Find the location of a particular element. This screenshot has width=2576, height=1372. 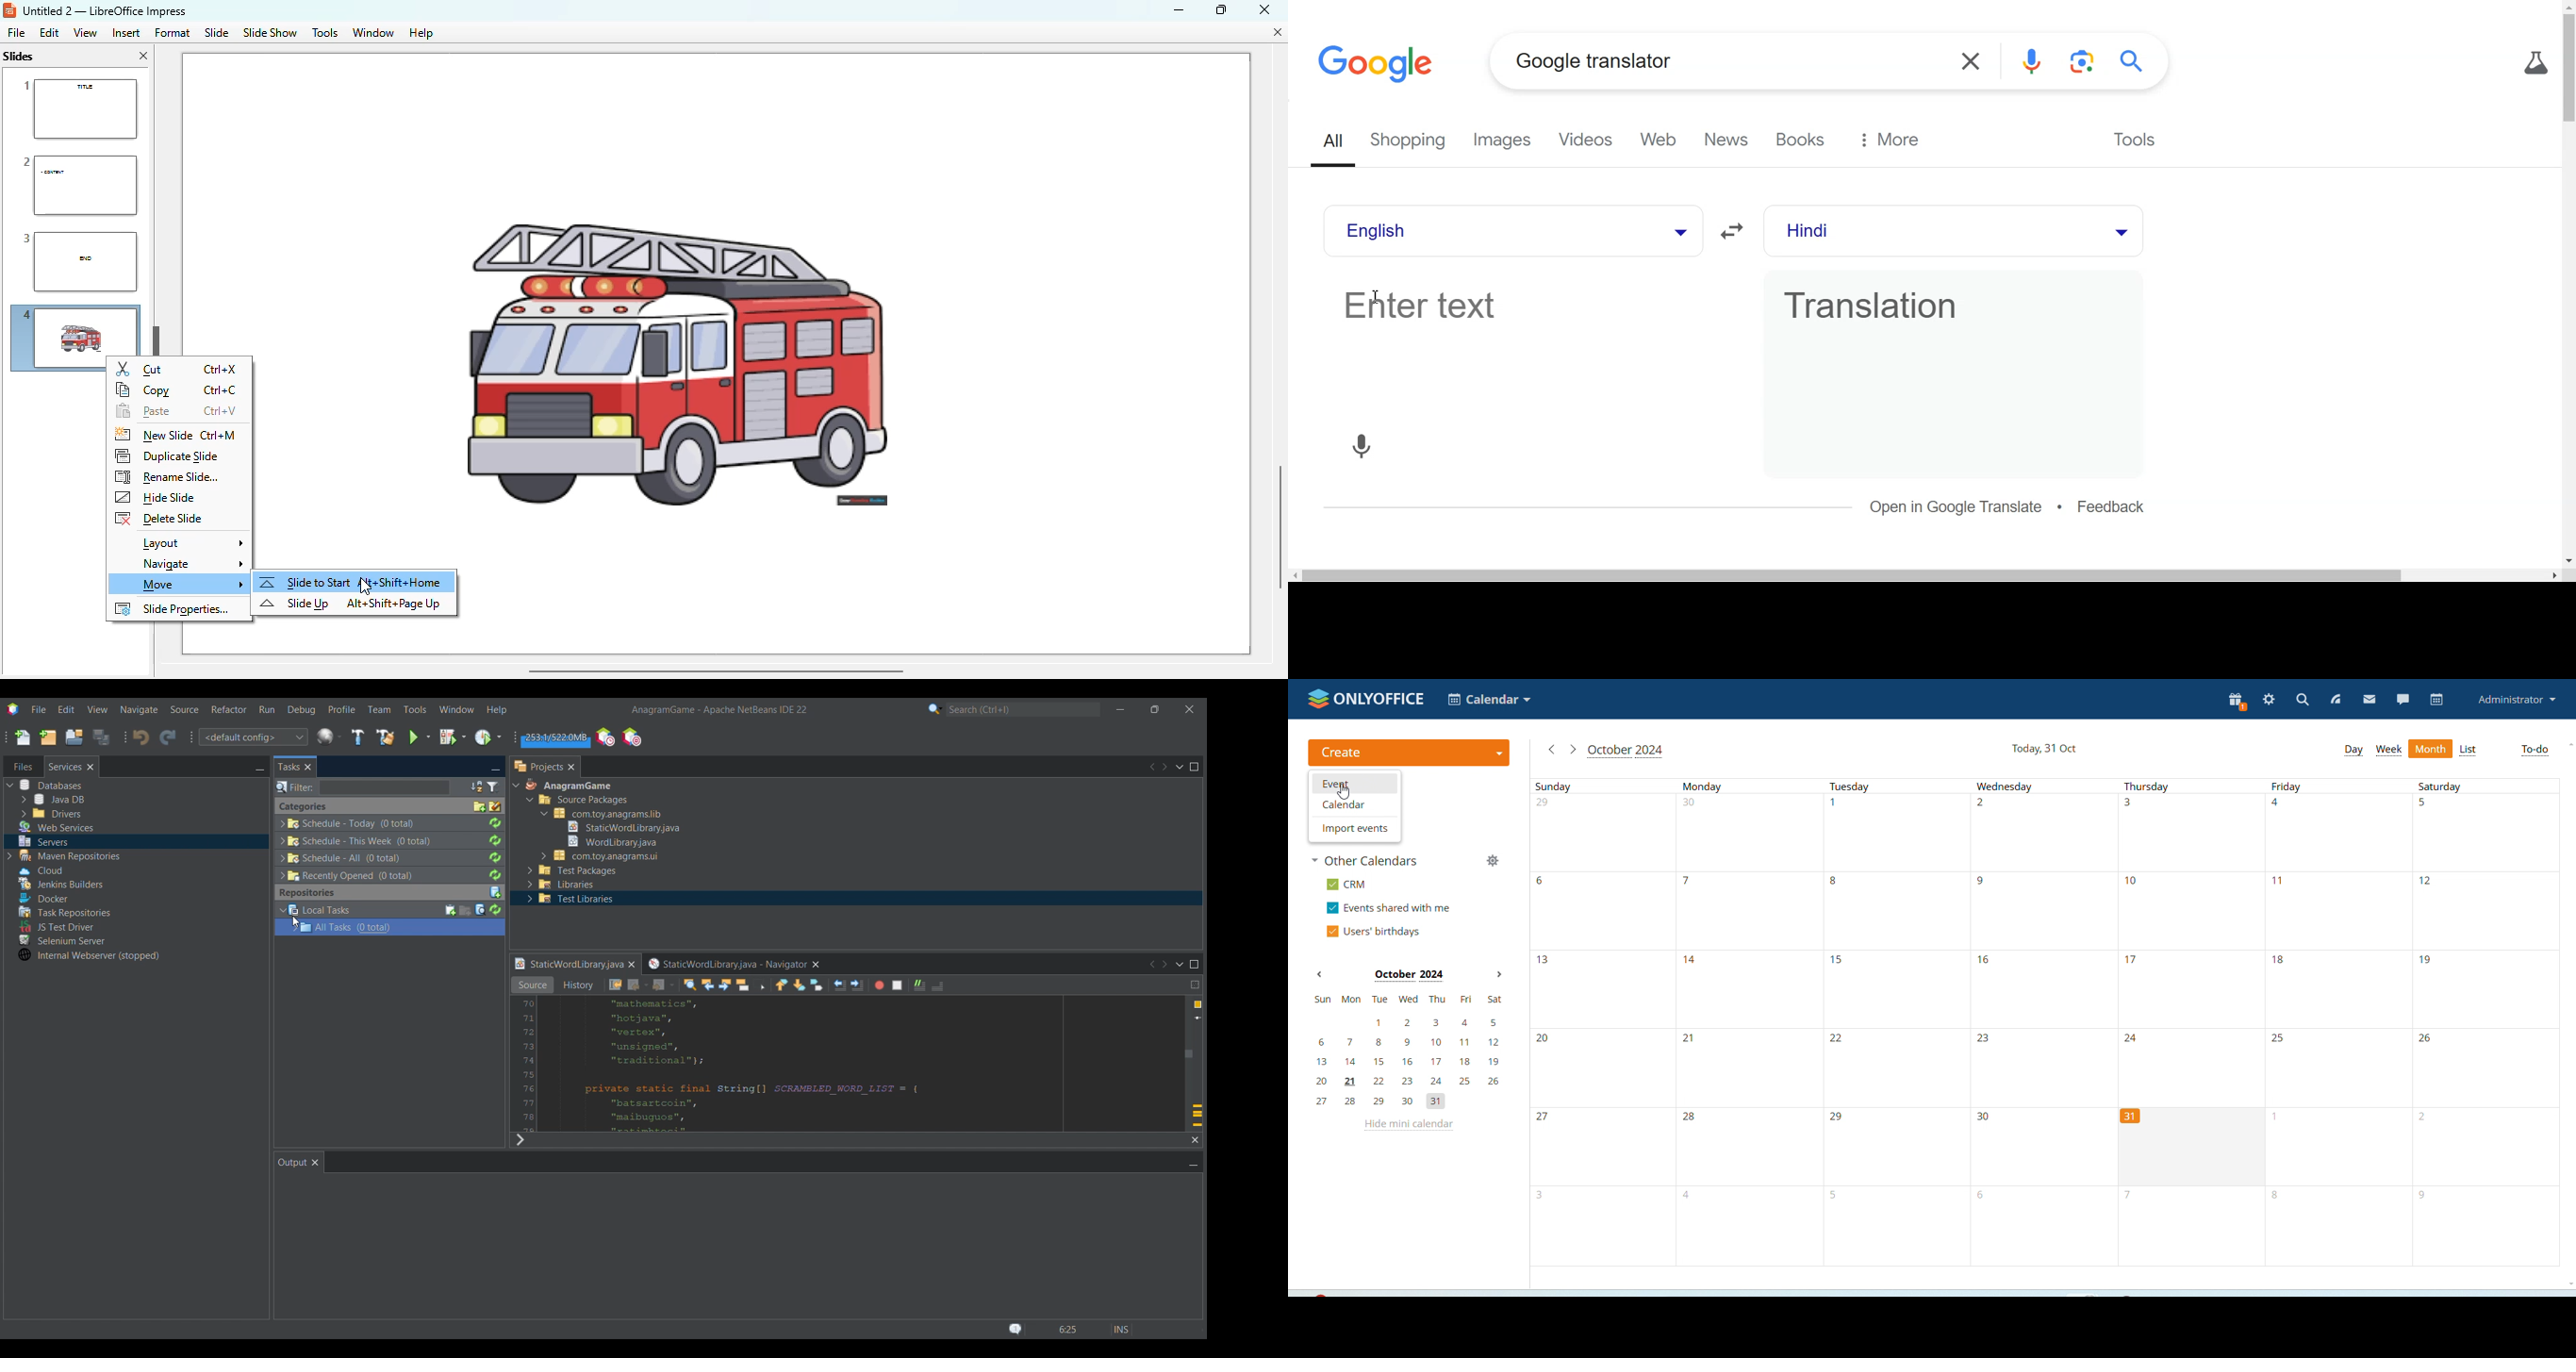

Vertical scroll bar is located at coordinates (2568, 282).